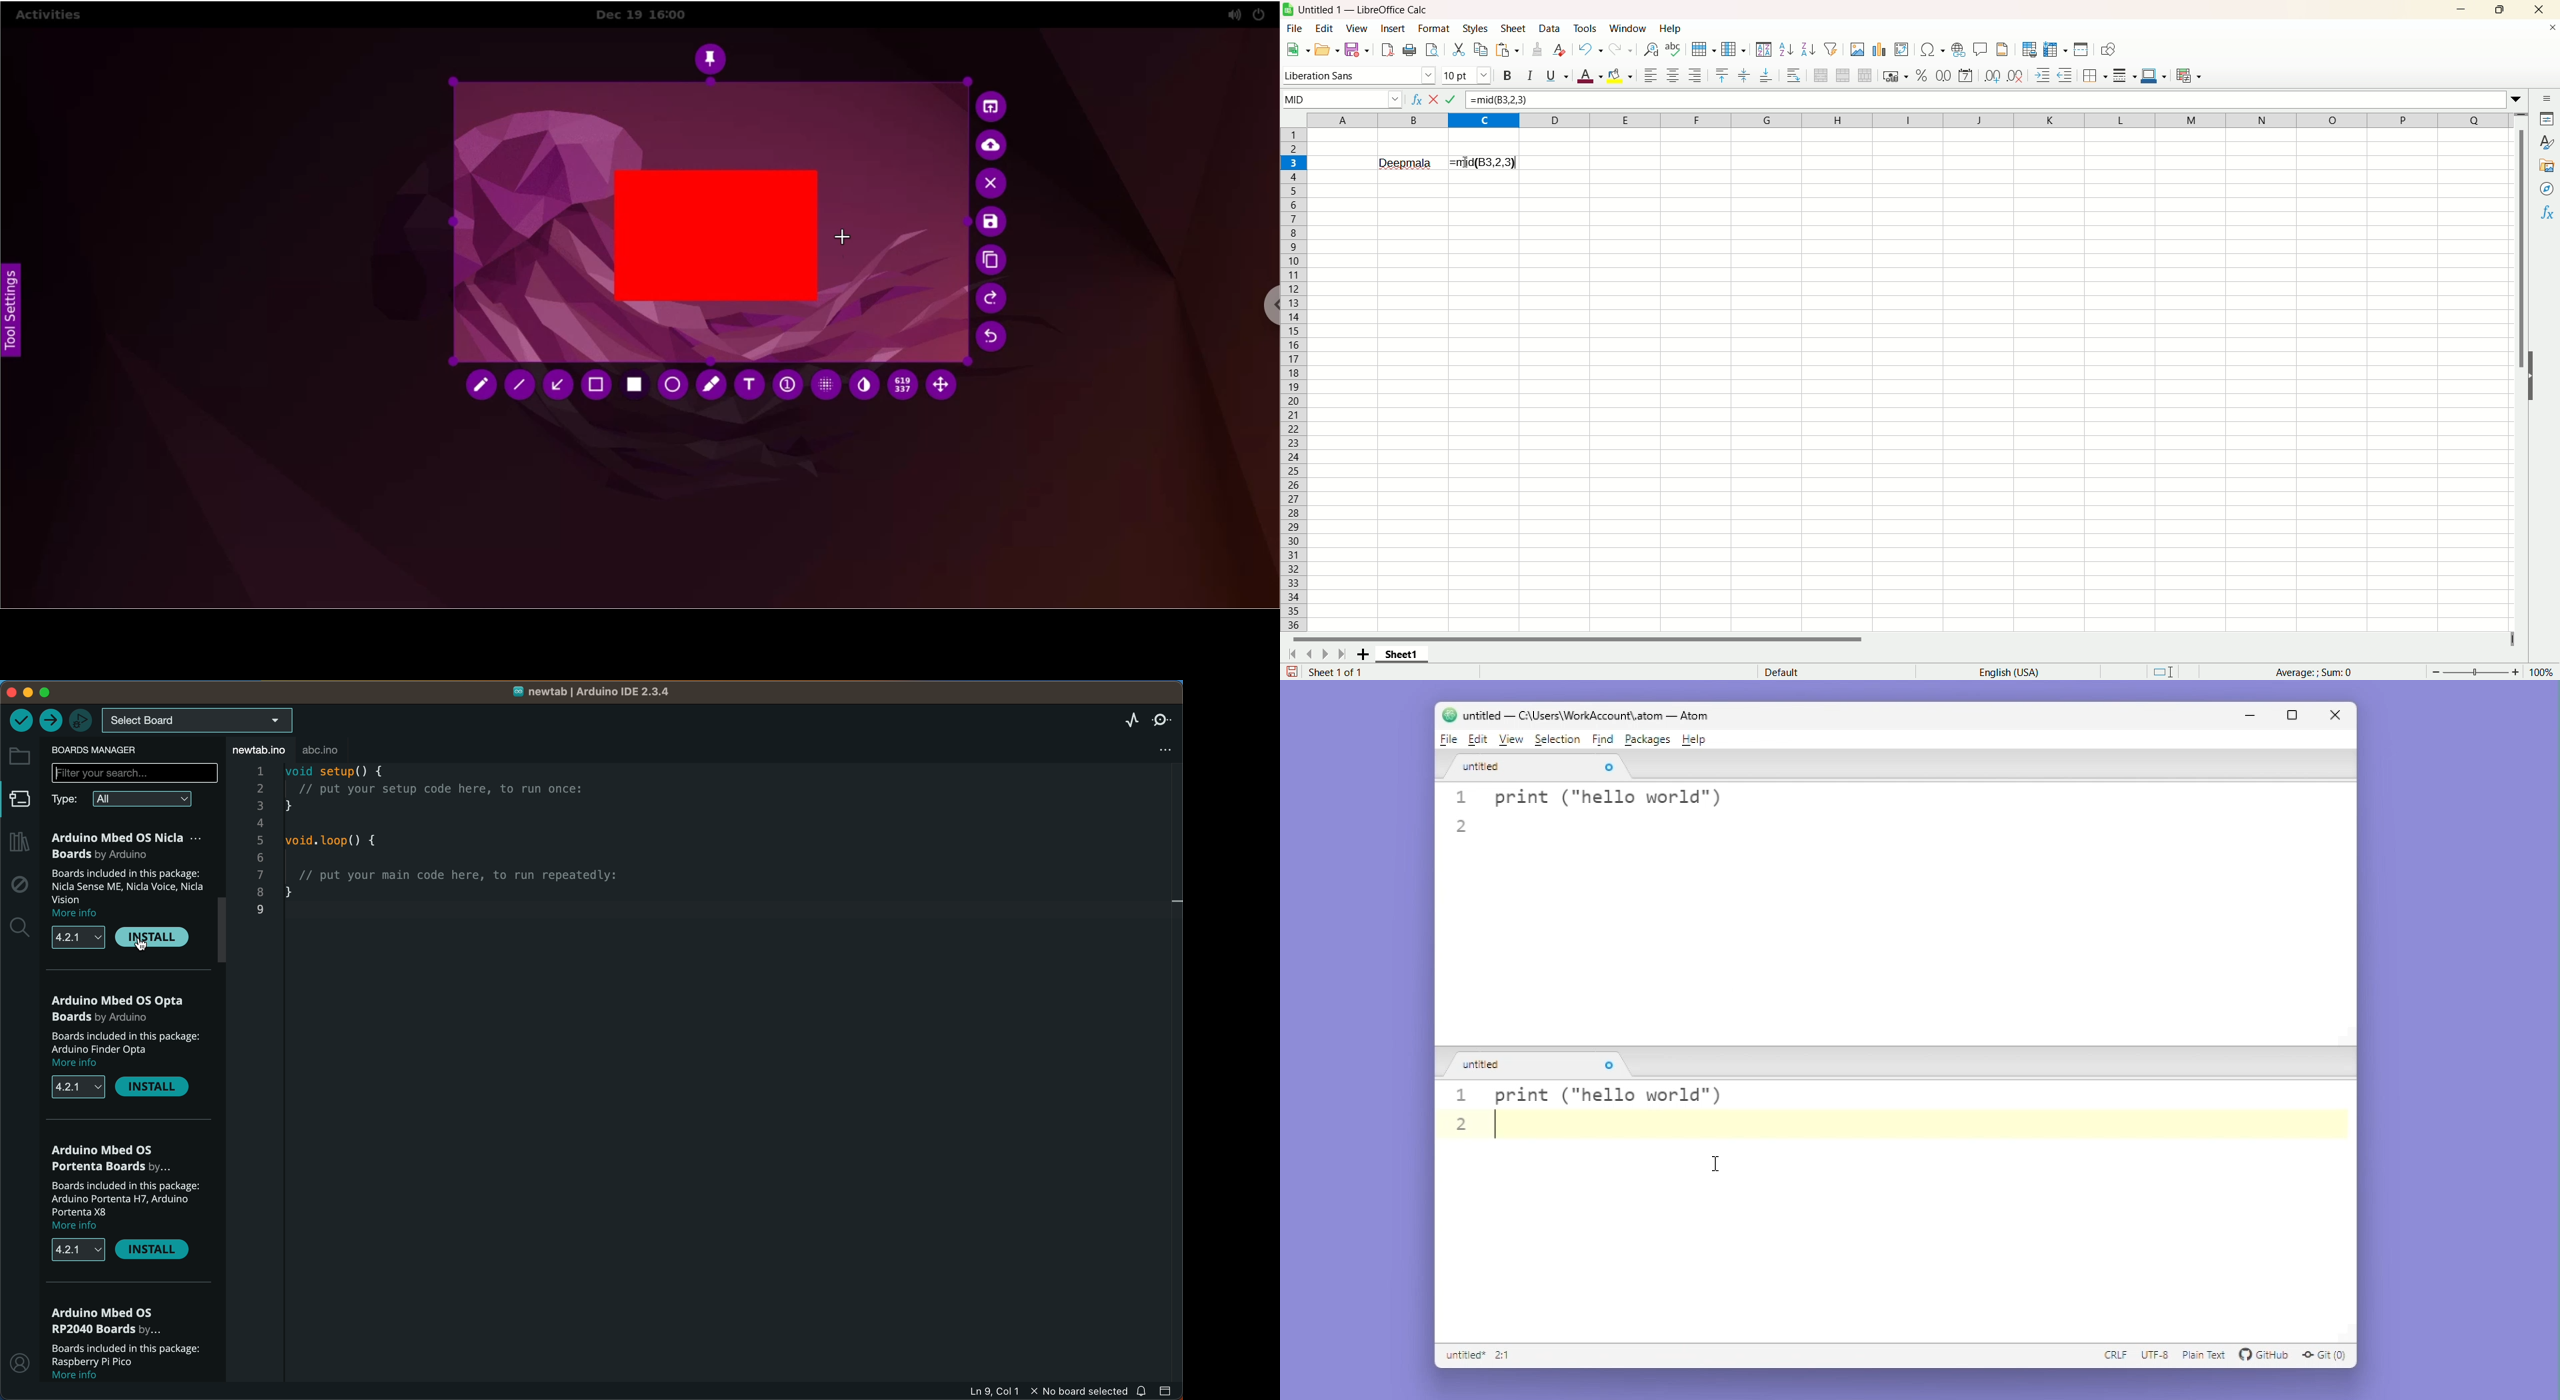 This screenshot has height=1400, width=2576. I want to click on Edit, so click(1478, 741).